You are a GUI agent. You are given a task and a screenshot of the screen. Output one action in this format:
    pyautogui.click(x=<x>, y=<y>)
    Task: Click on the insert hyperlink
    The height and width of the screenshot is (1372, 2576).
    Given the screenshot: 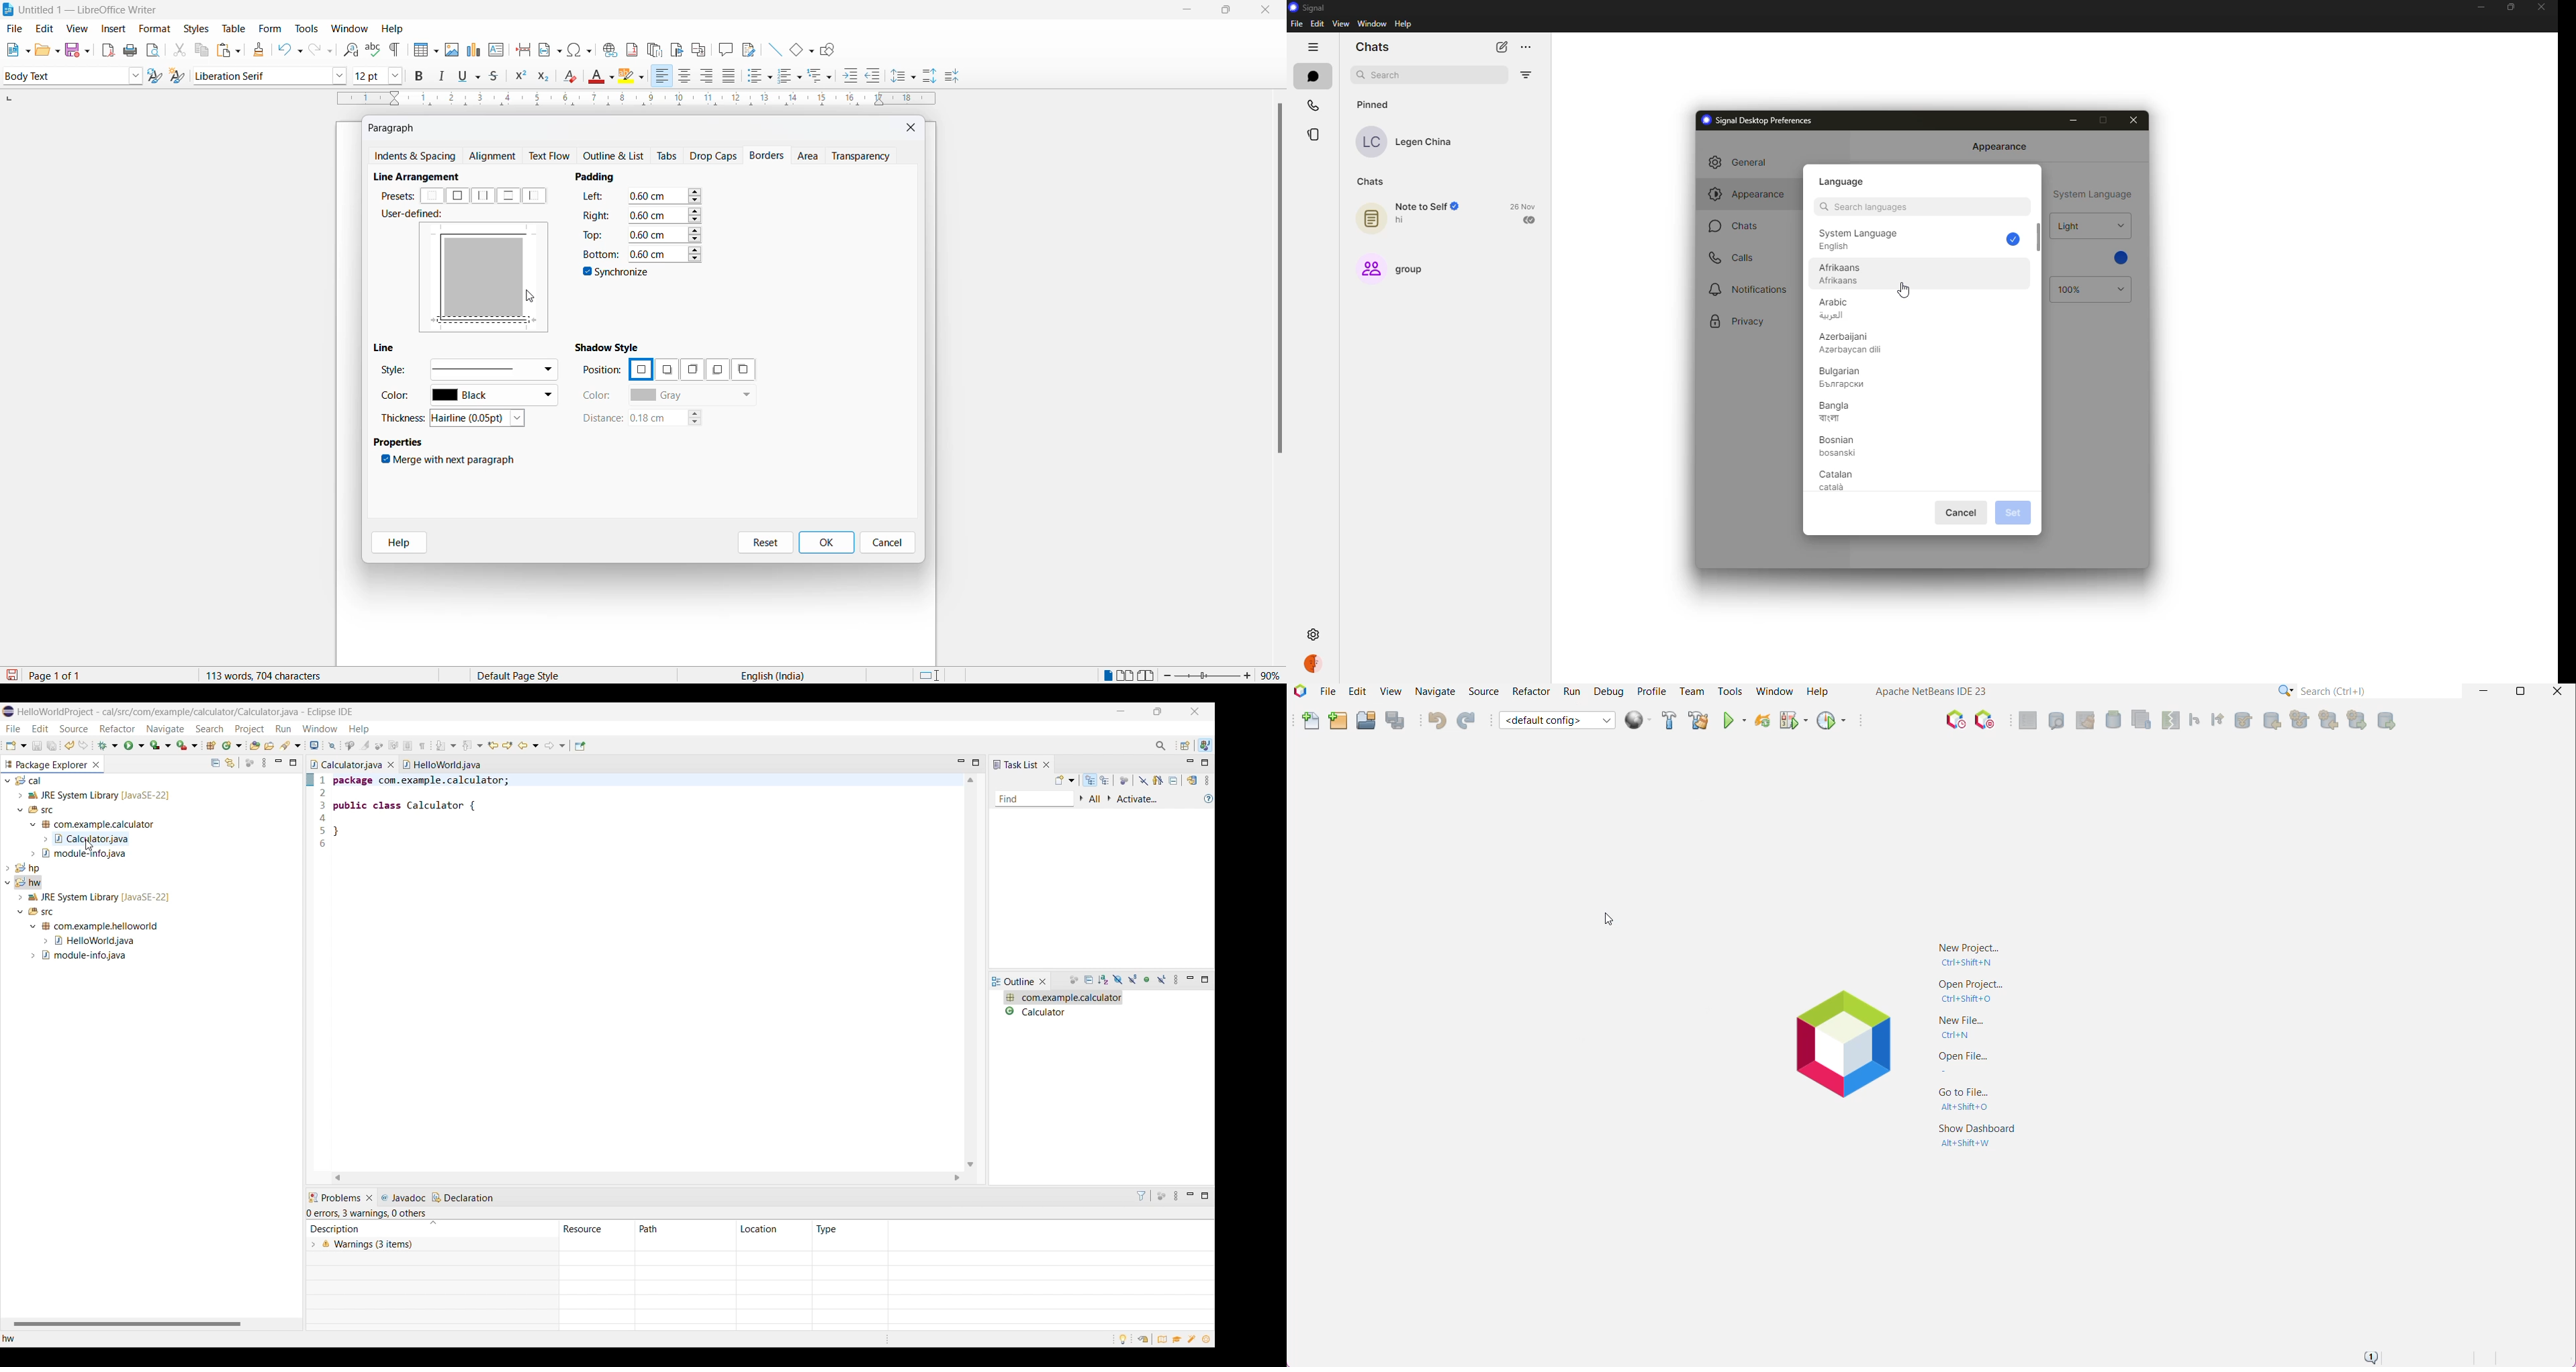 What is the action you would take?
    pyautogui.click(x=608, y=48)
    